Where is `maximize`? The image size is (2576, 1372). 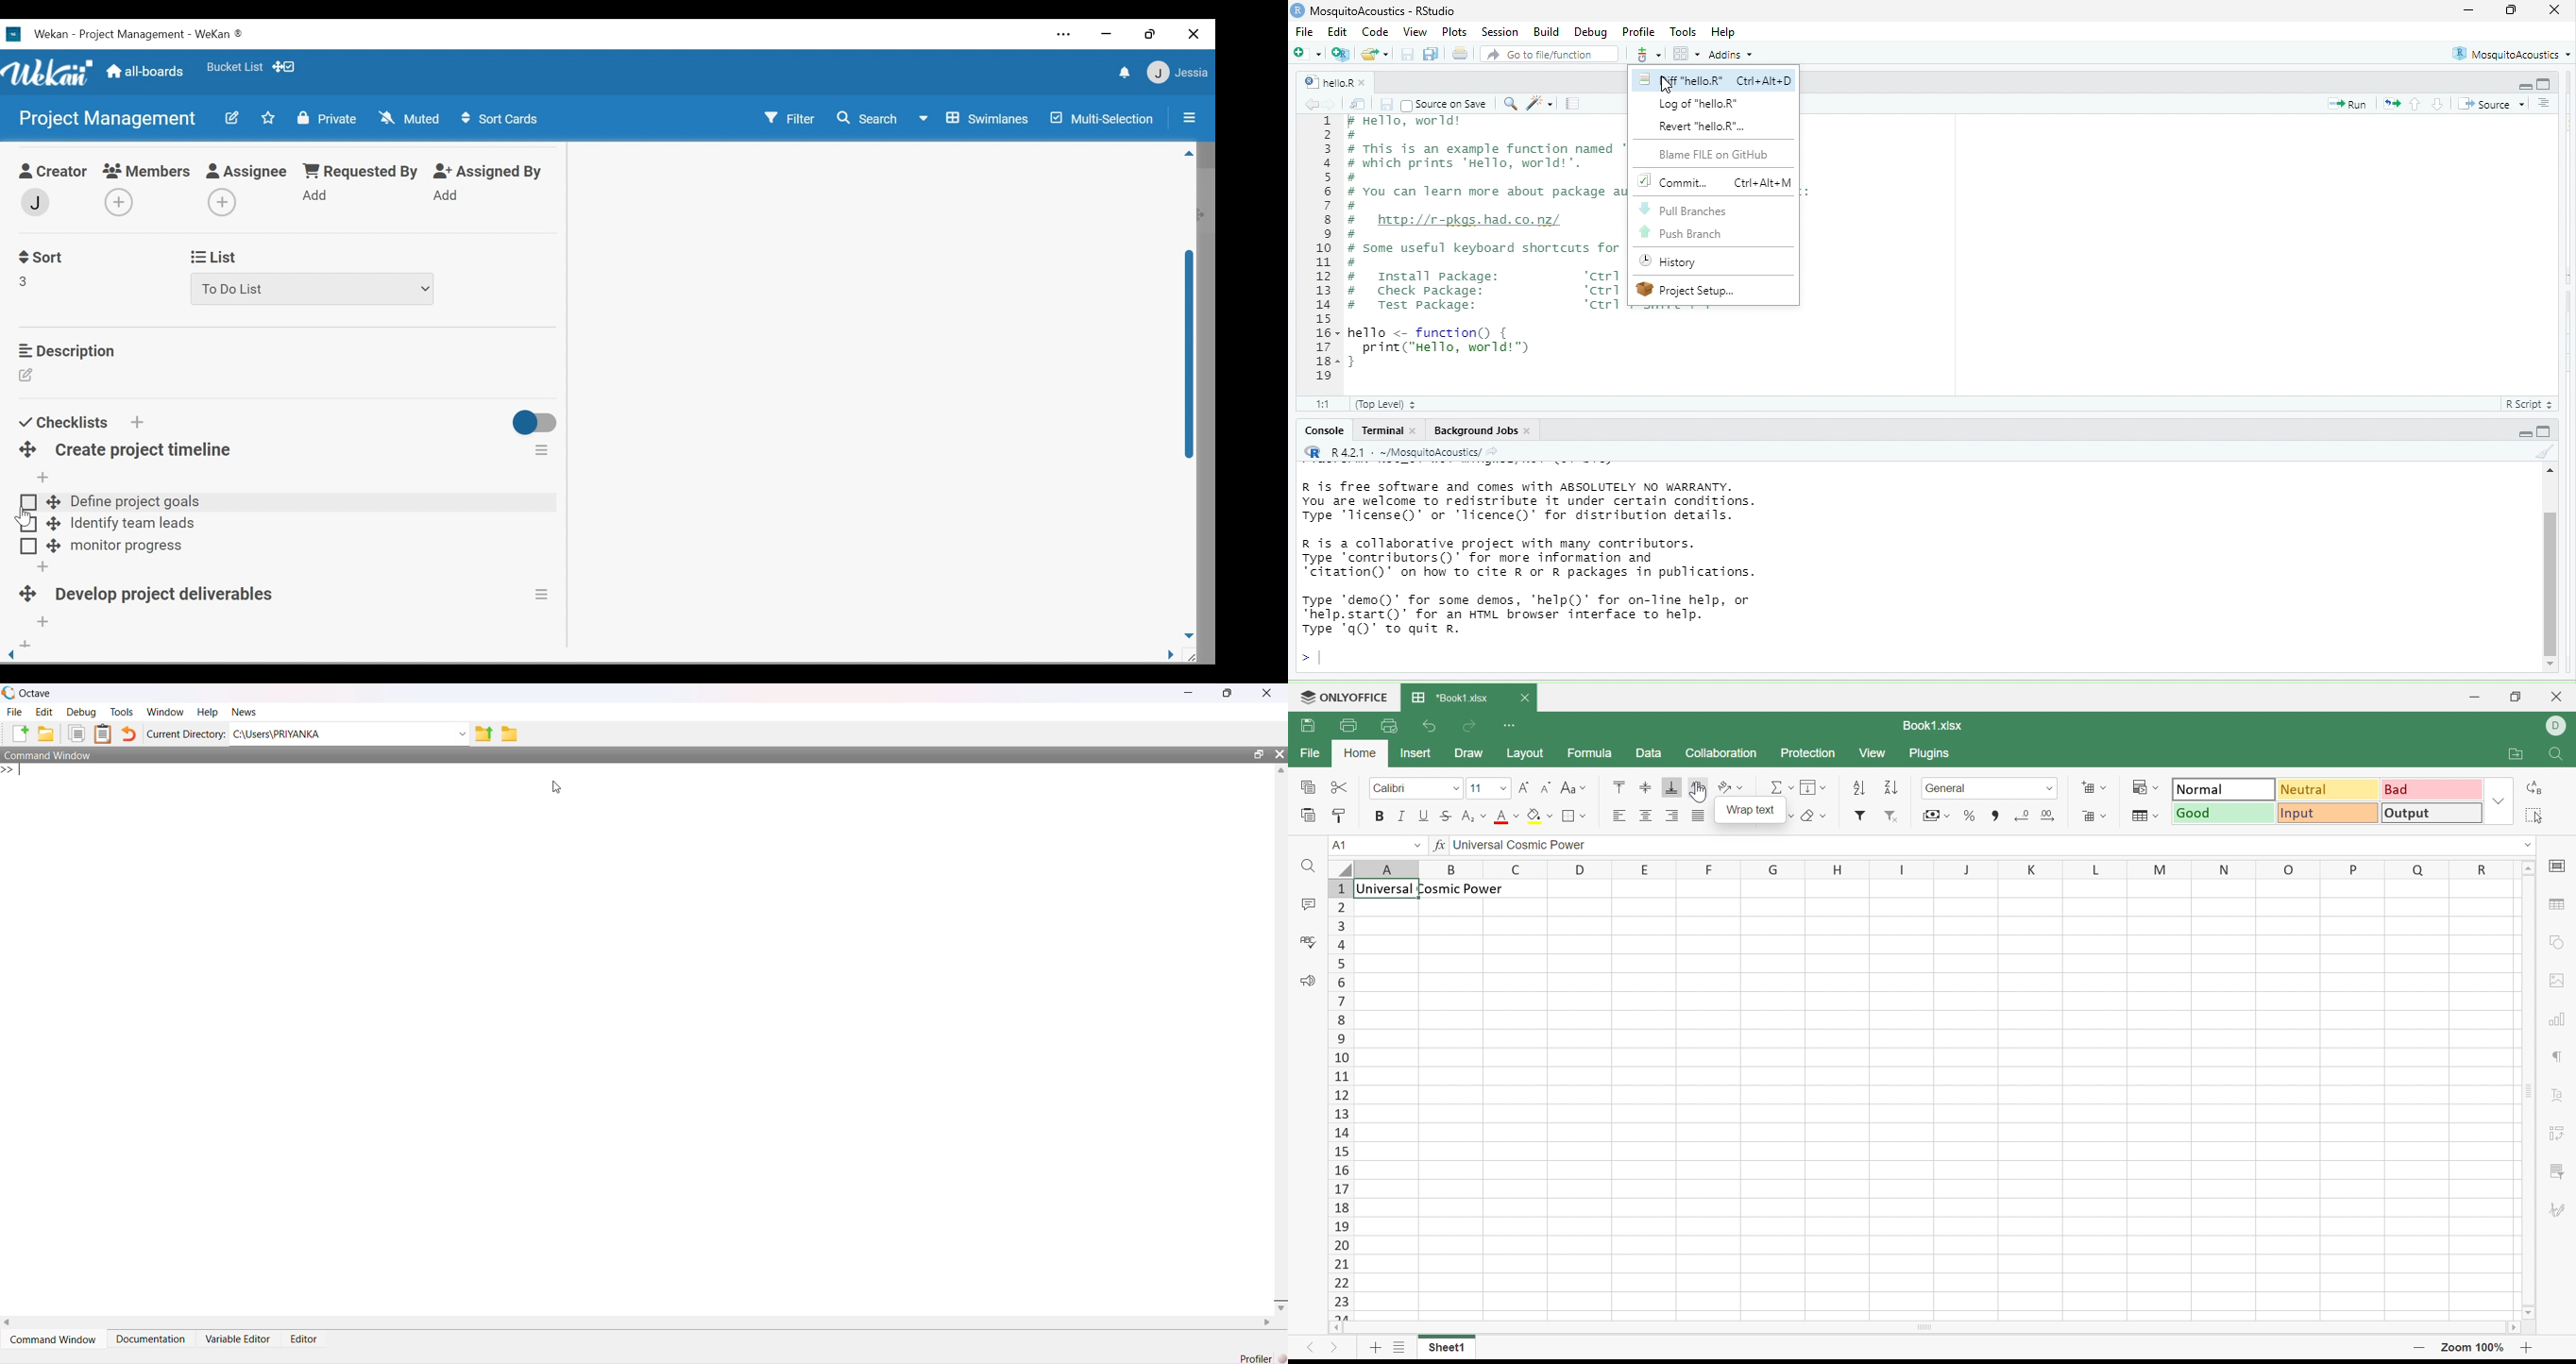 maximize is located at coordinates (2514, 10).